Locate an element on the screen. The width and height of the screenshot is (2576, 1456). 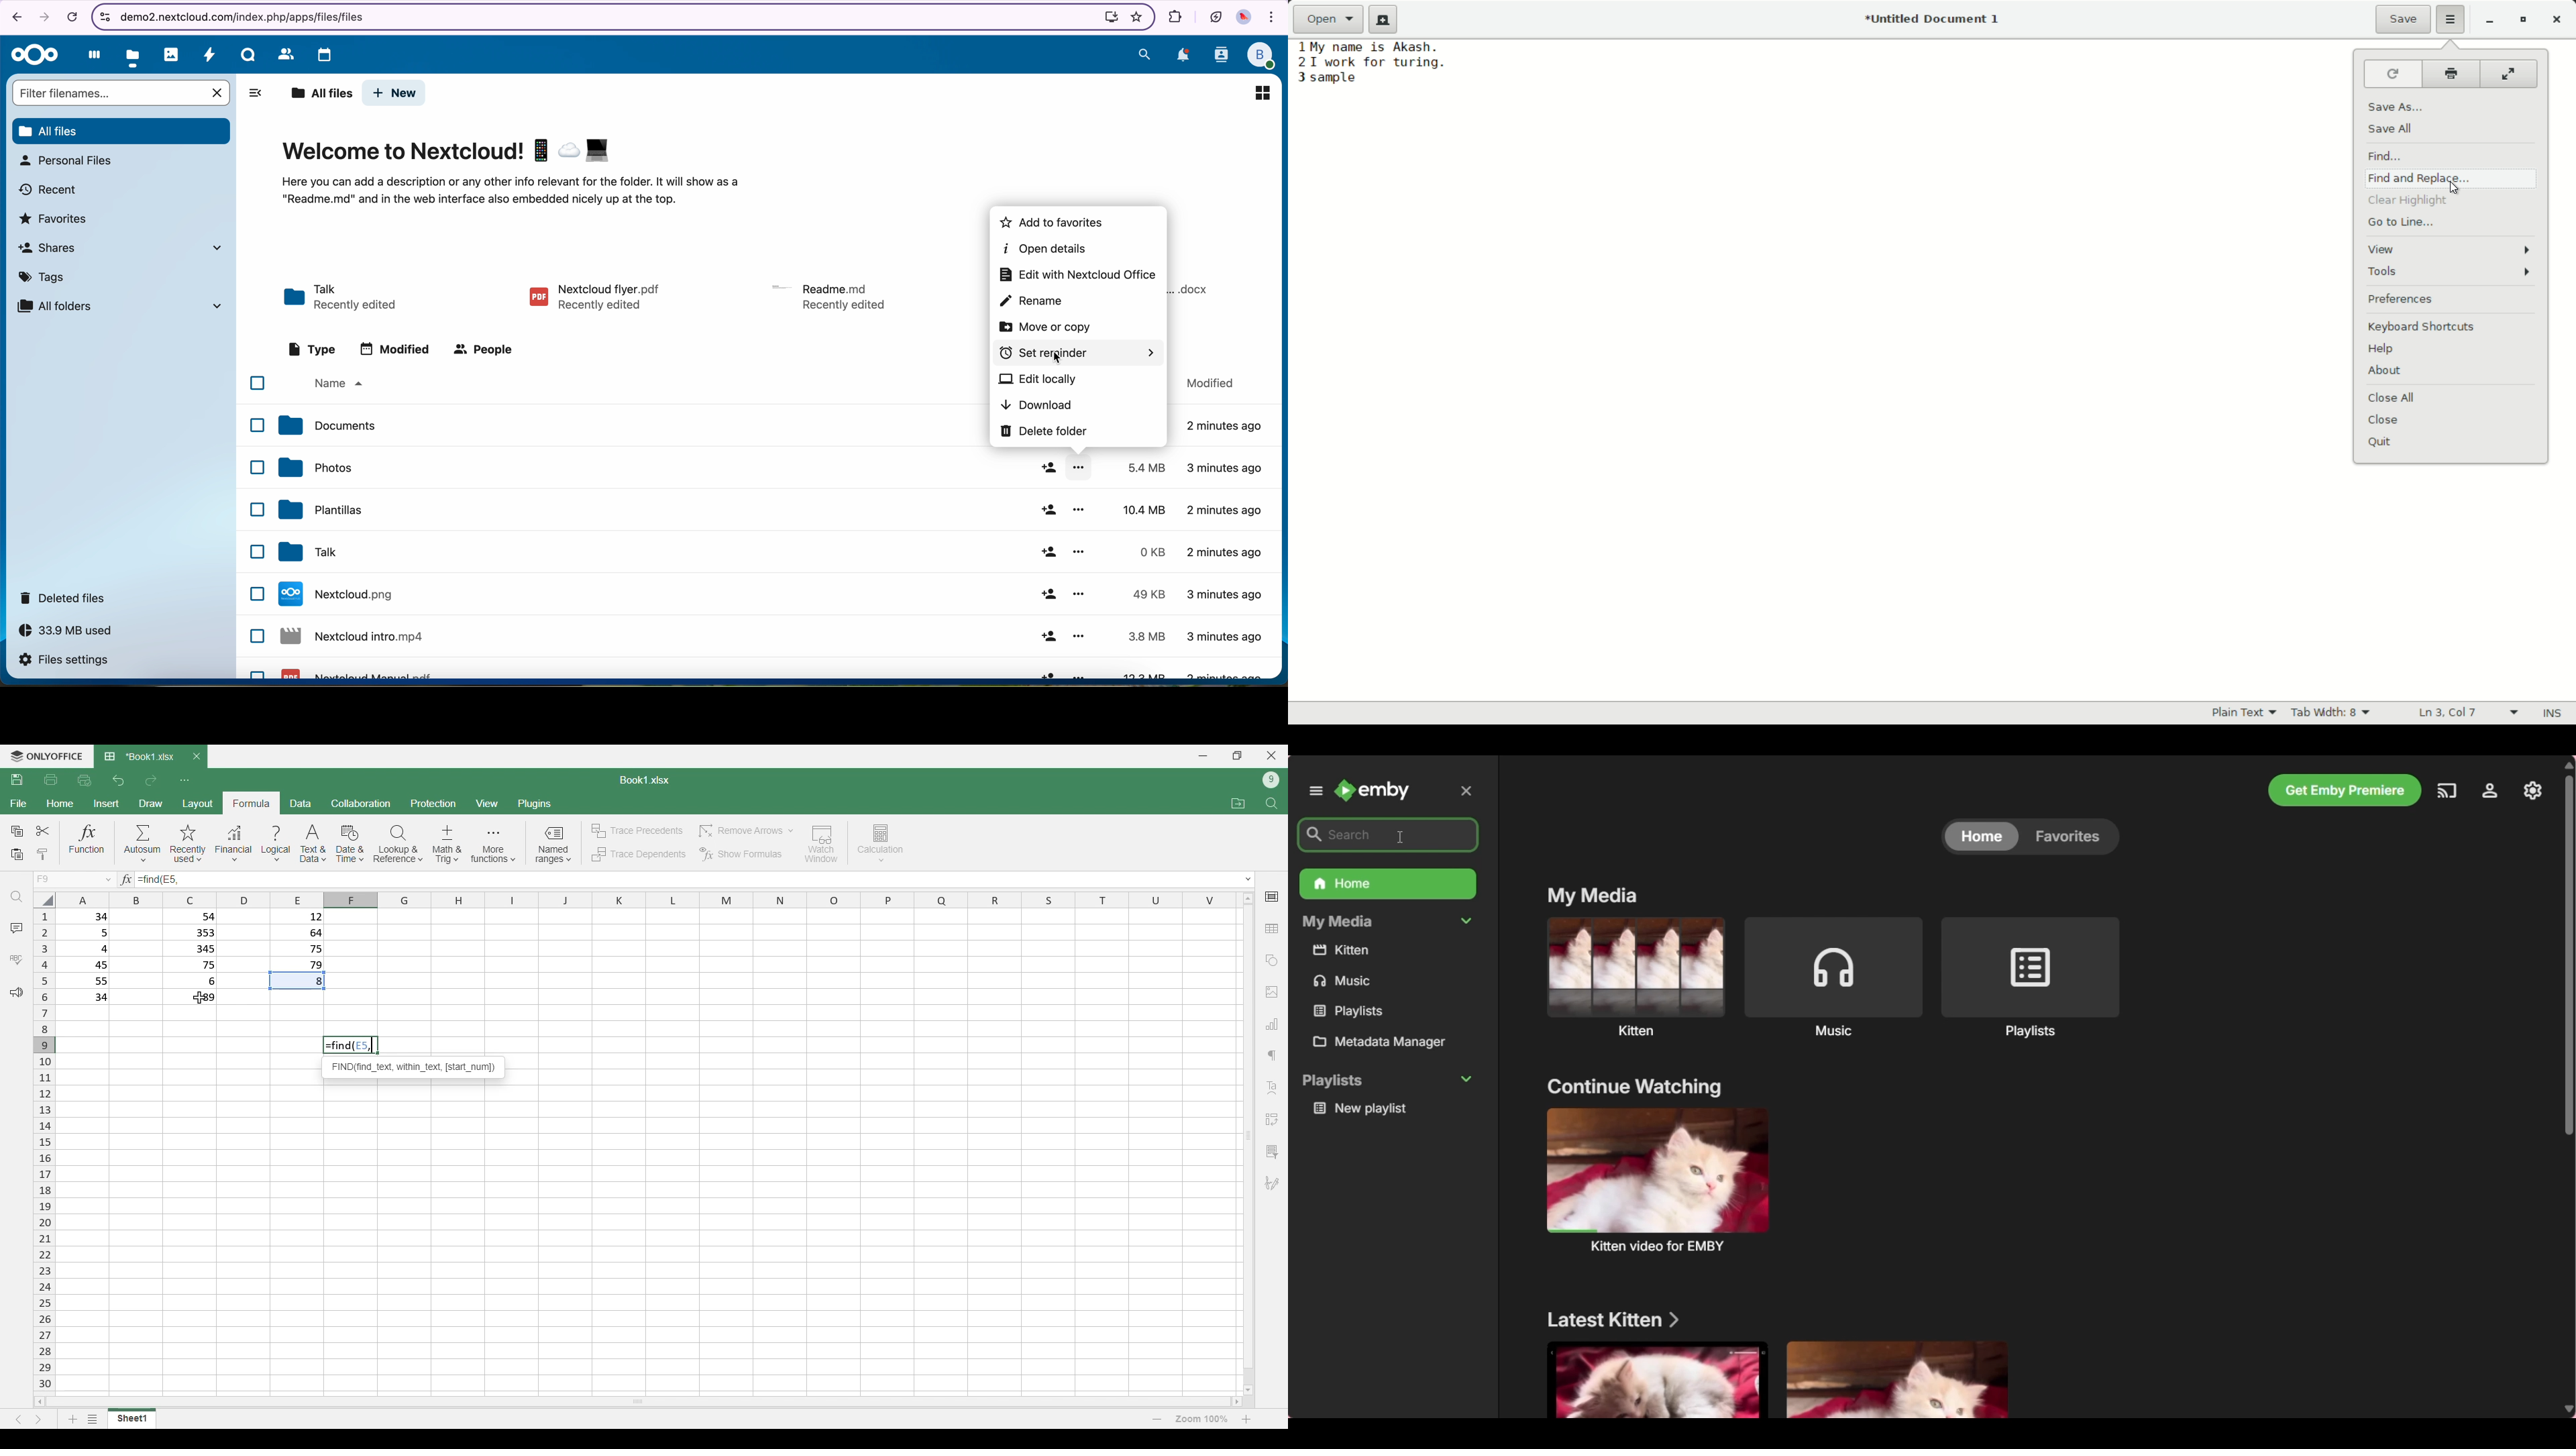
battery in eco mode is located at coordinates (1215, 15).